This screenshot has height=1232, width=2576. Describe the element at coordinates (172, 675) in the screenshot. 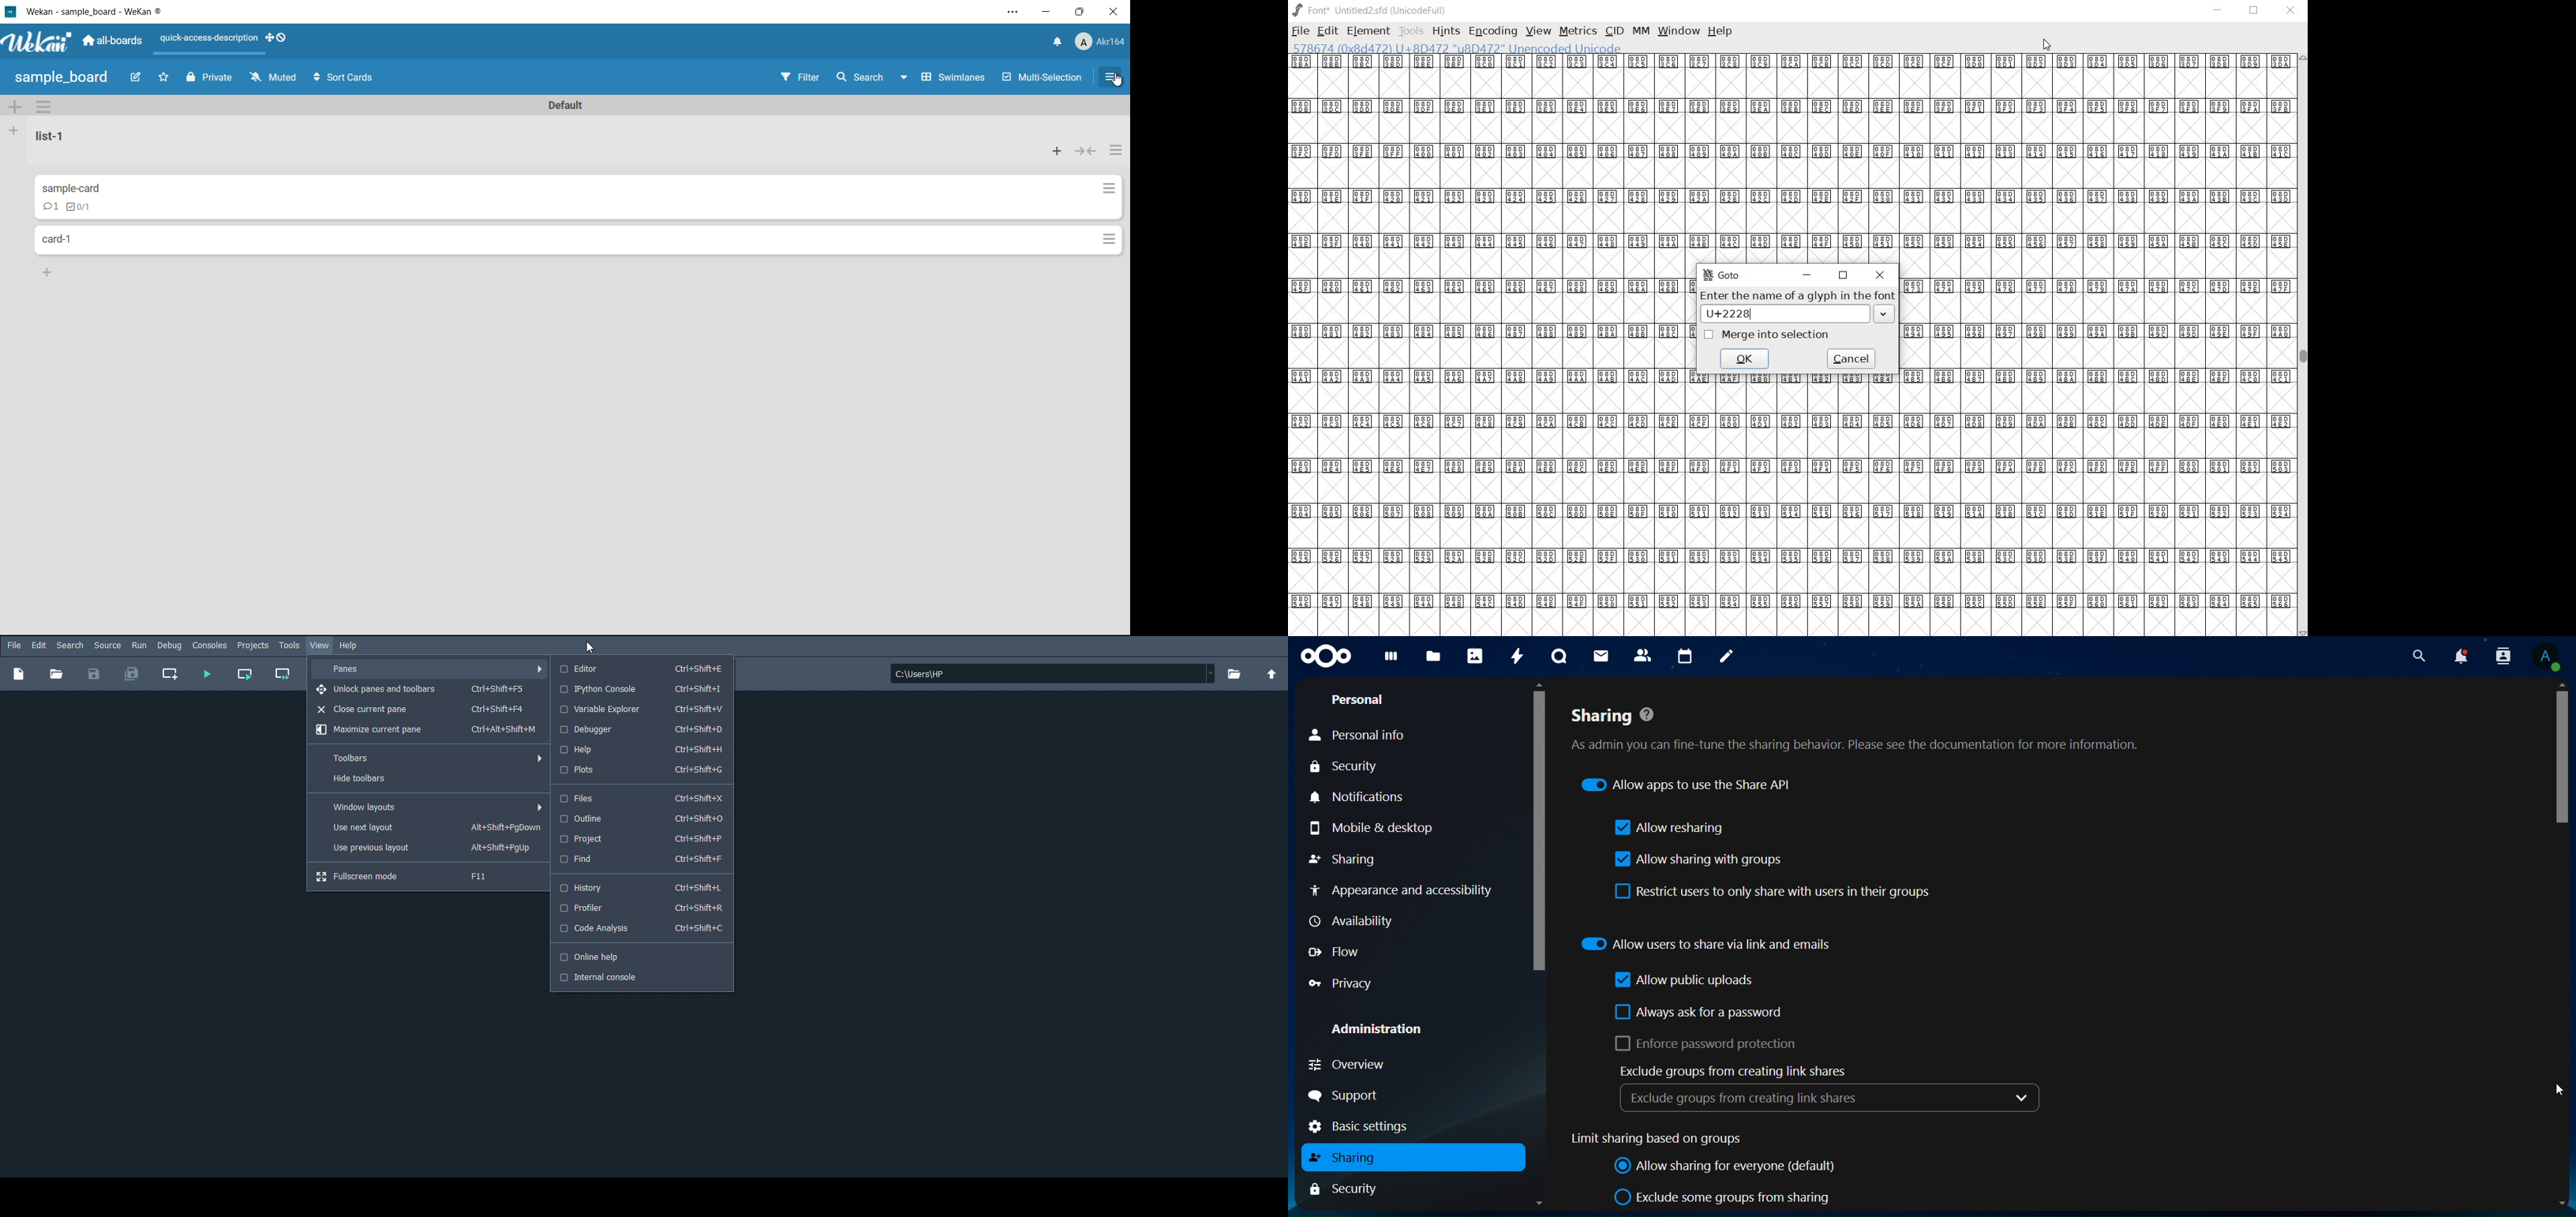

I see `Create new cell at the current line` at that location.